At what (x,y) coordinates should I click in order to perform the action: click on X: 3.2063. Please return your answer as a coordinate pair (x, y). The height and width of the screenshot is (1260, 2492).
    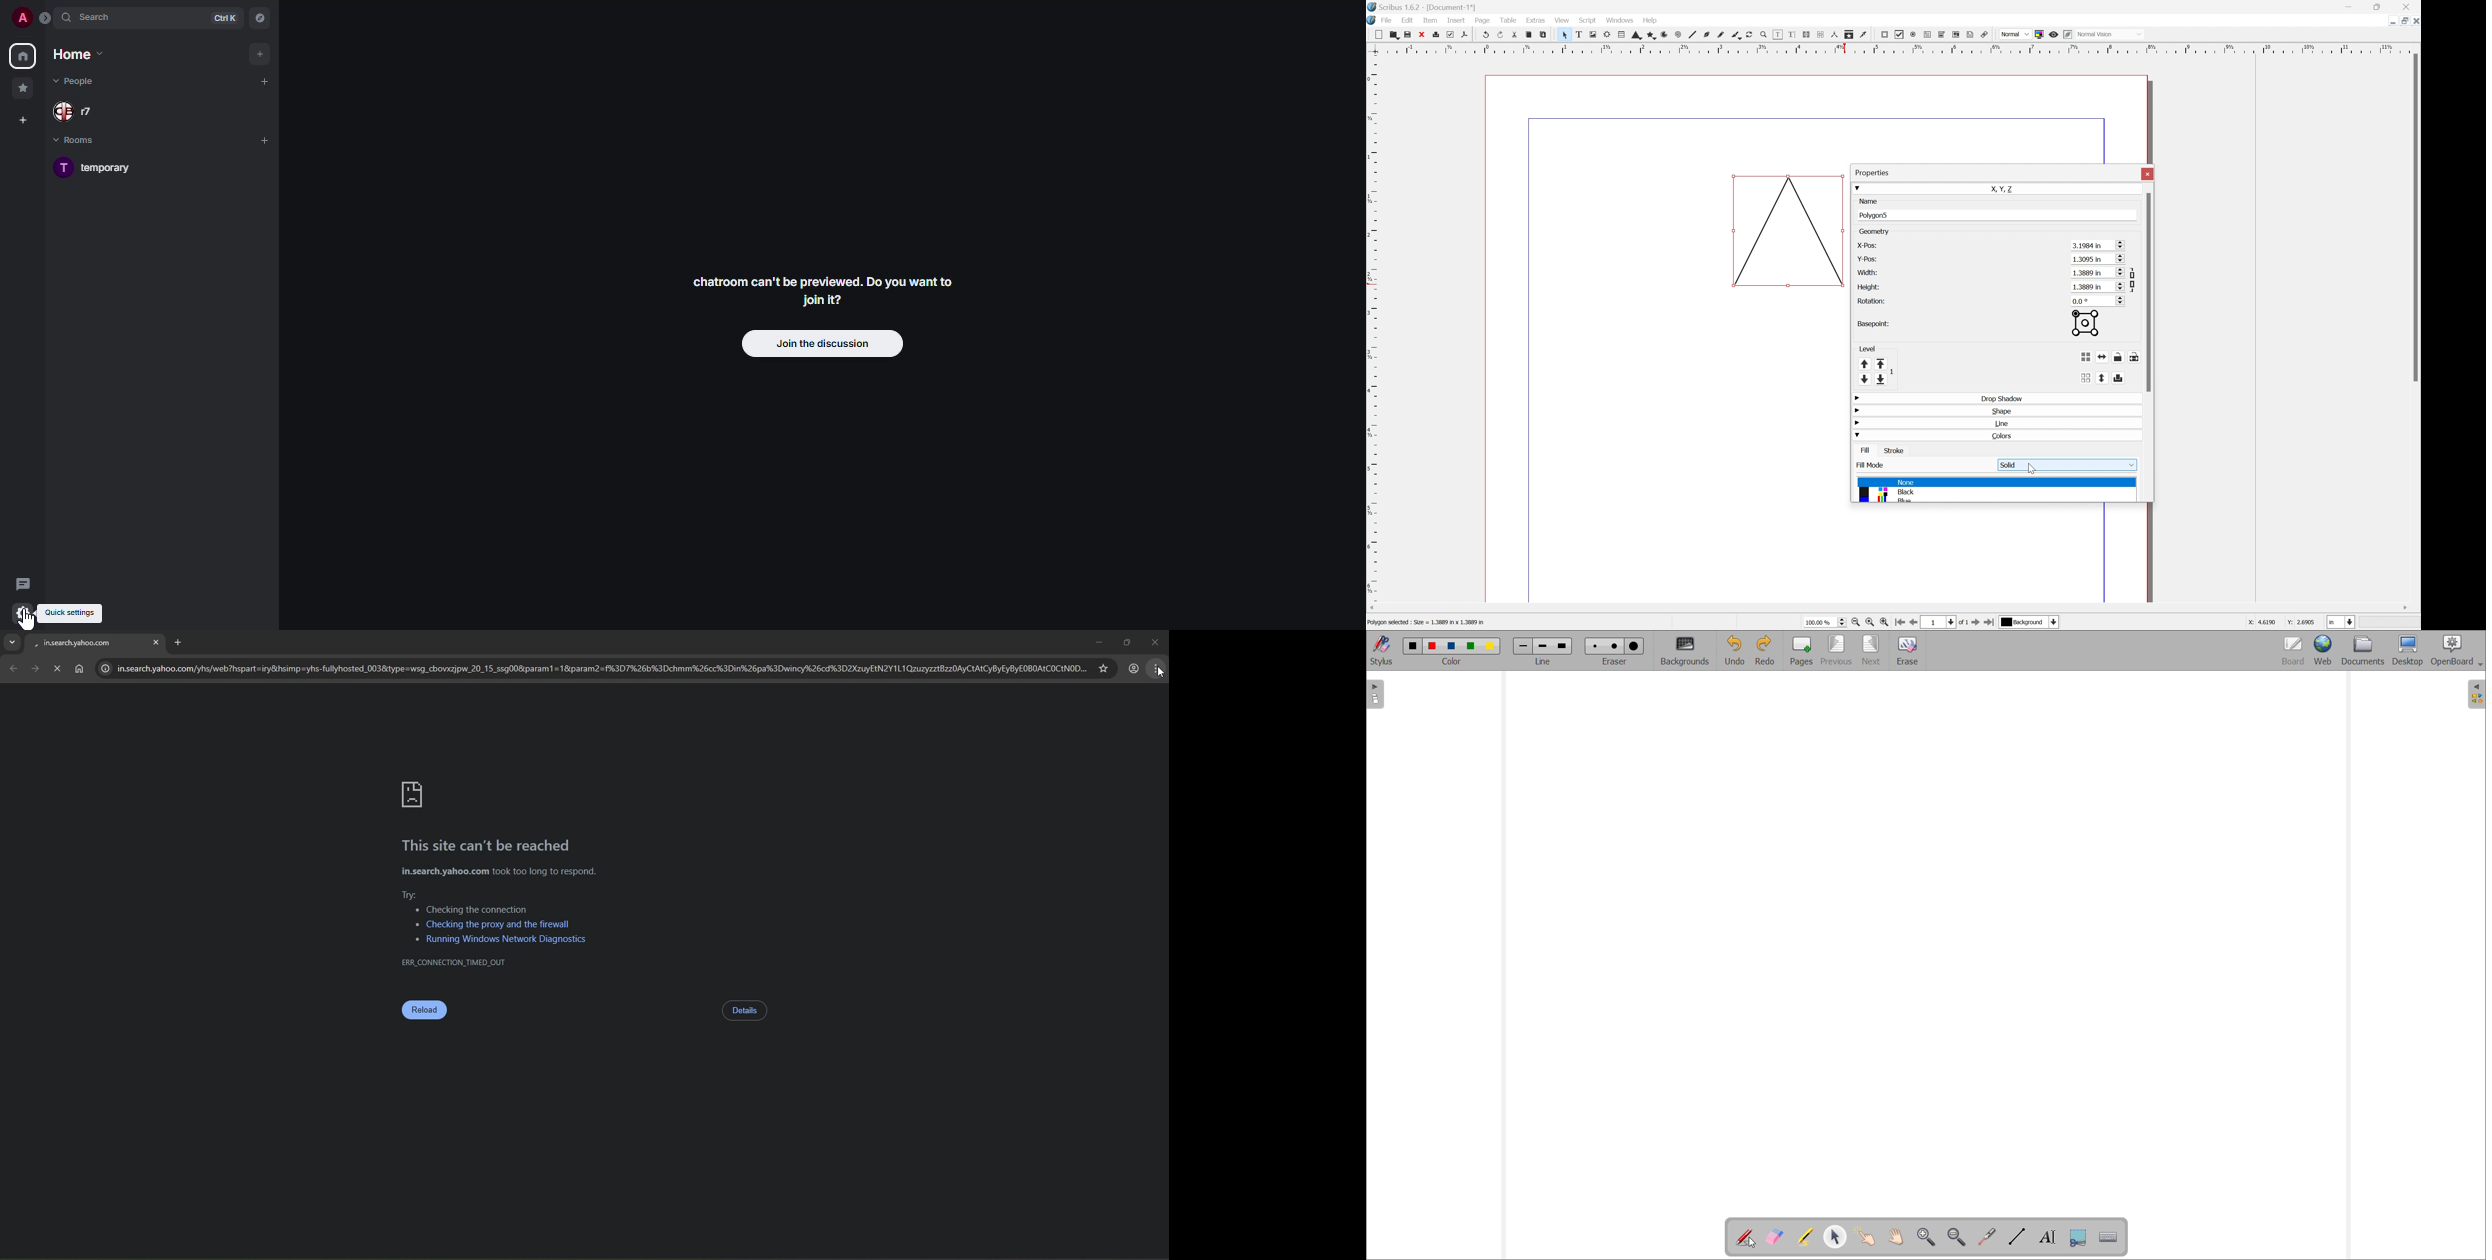
    Looking at the image, I should click on (2260, 622).